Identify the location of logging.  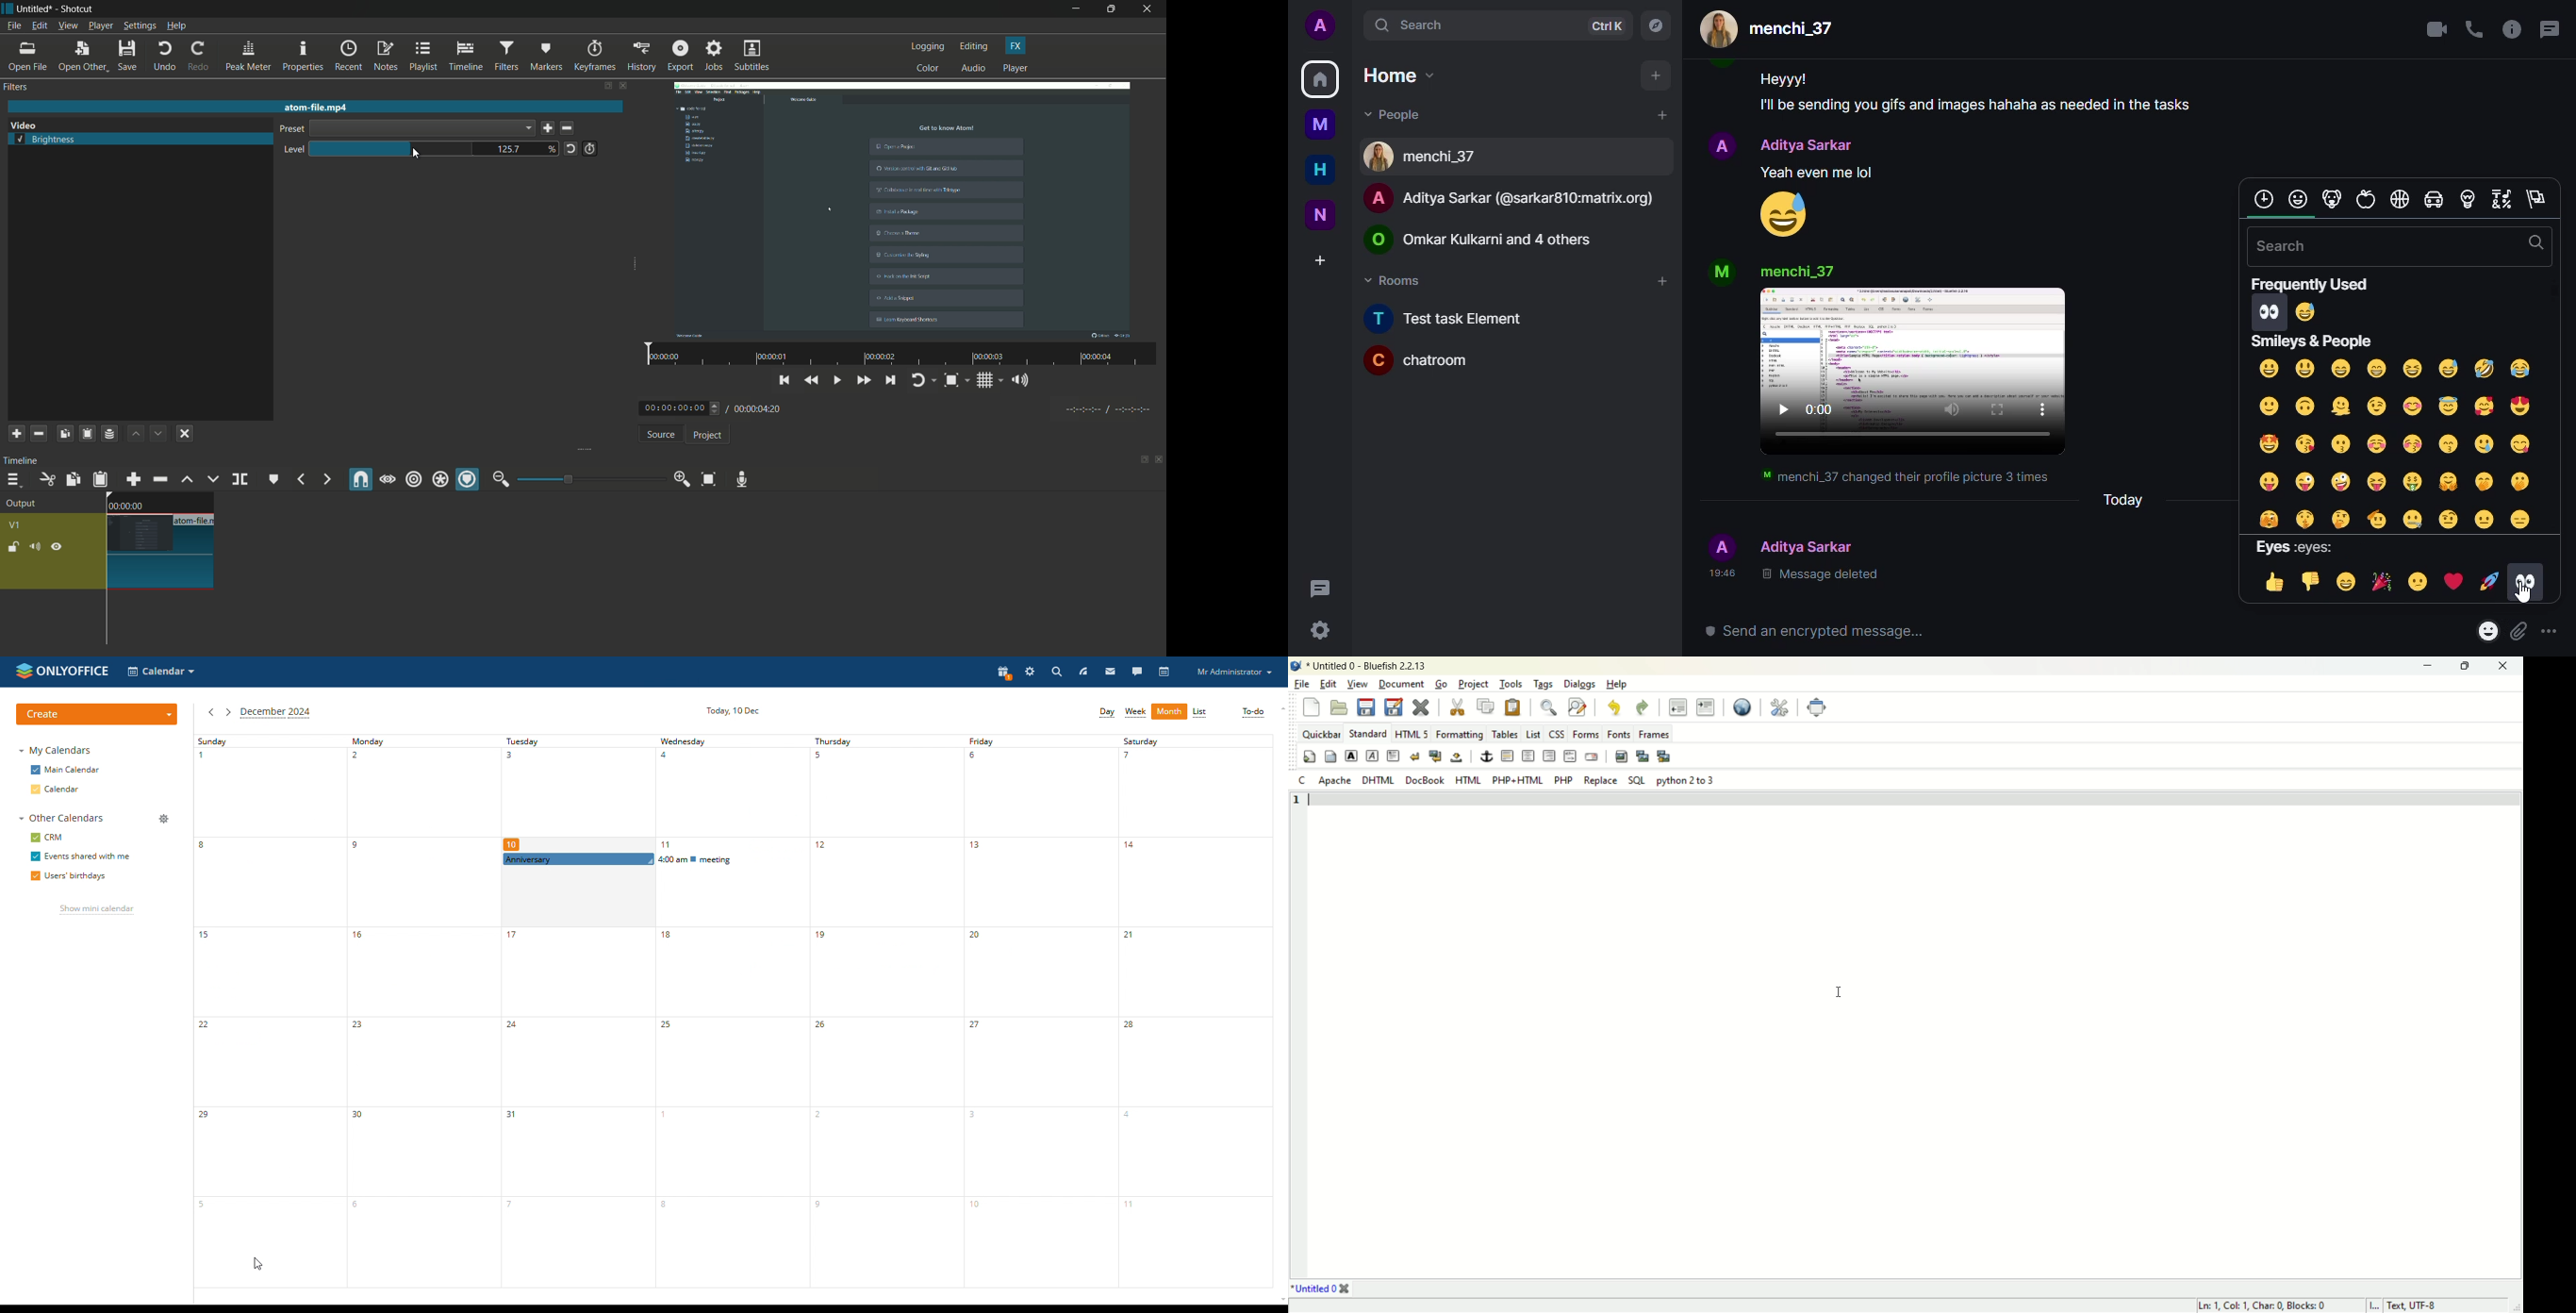
(928, 46).